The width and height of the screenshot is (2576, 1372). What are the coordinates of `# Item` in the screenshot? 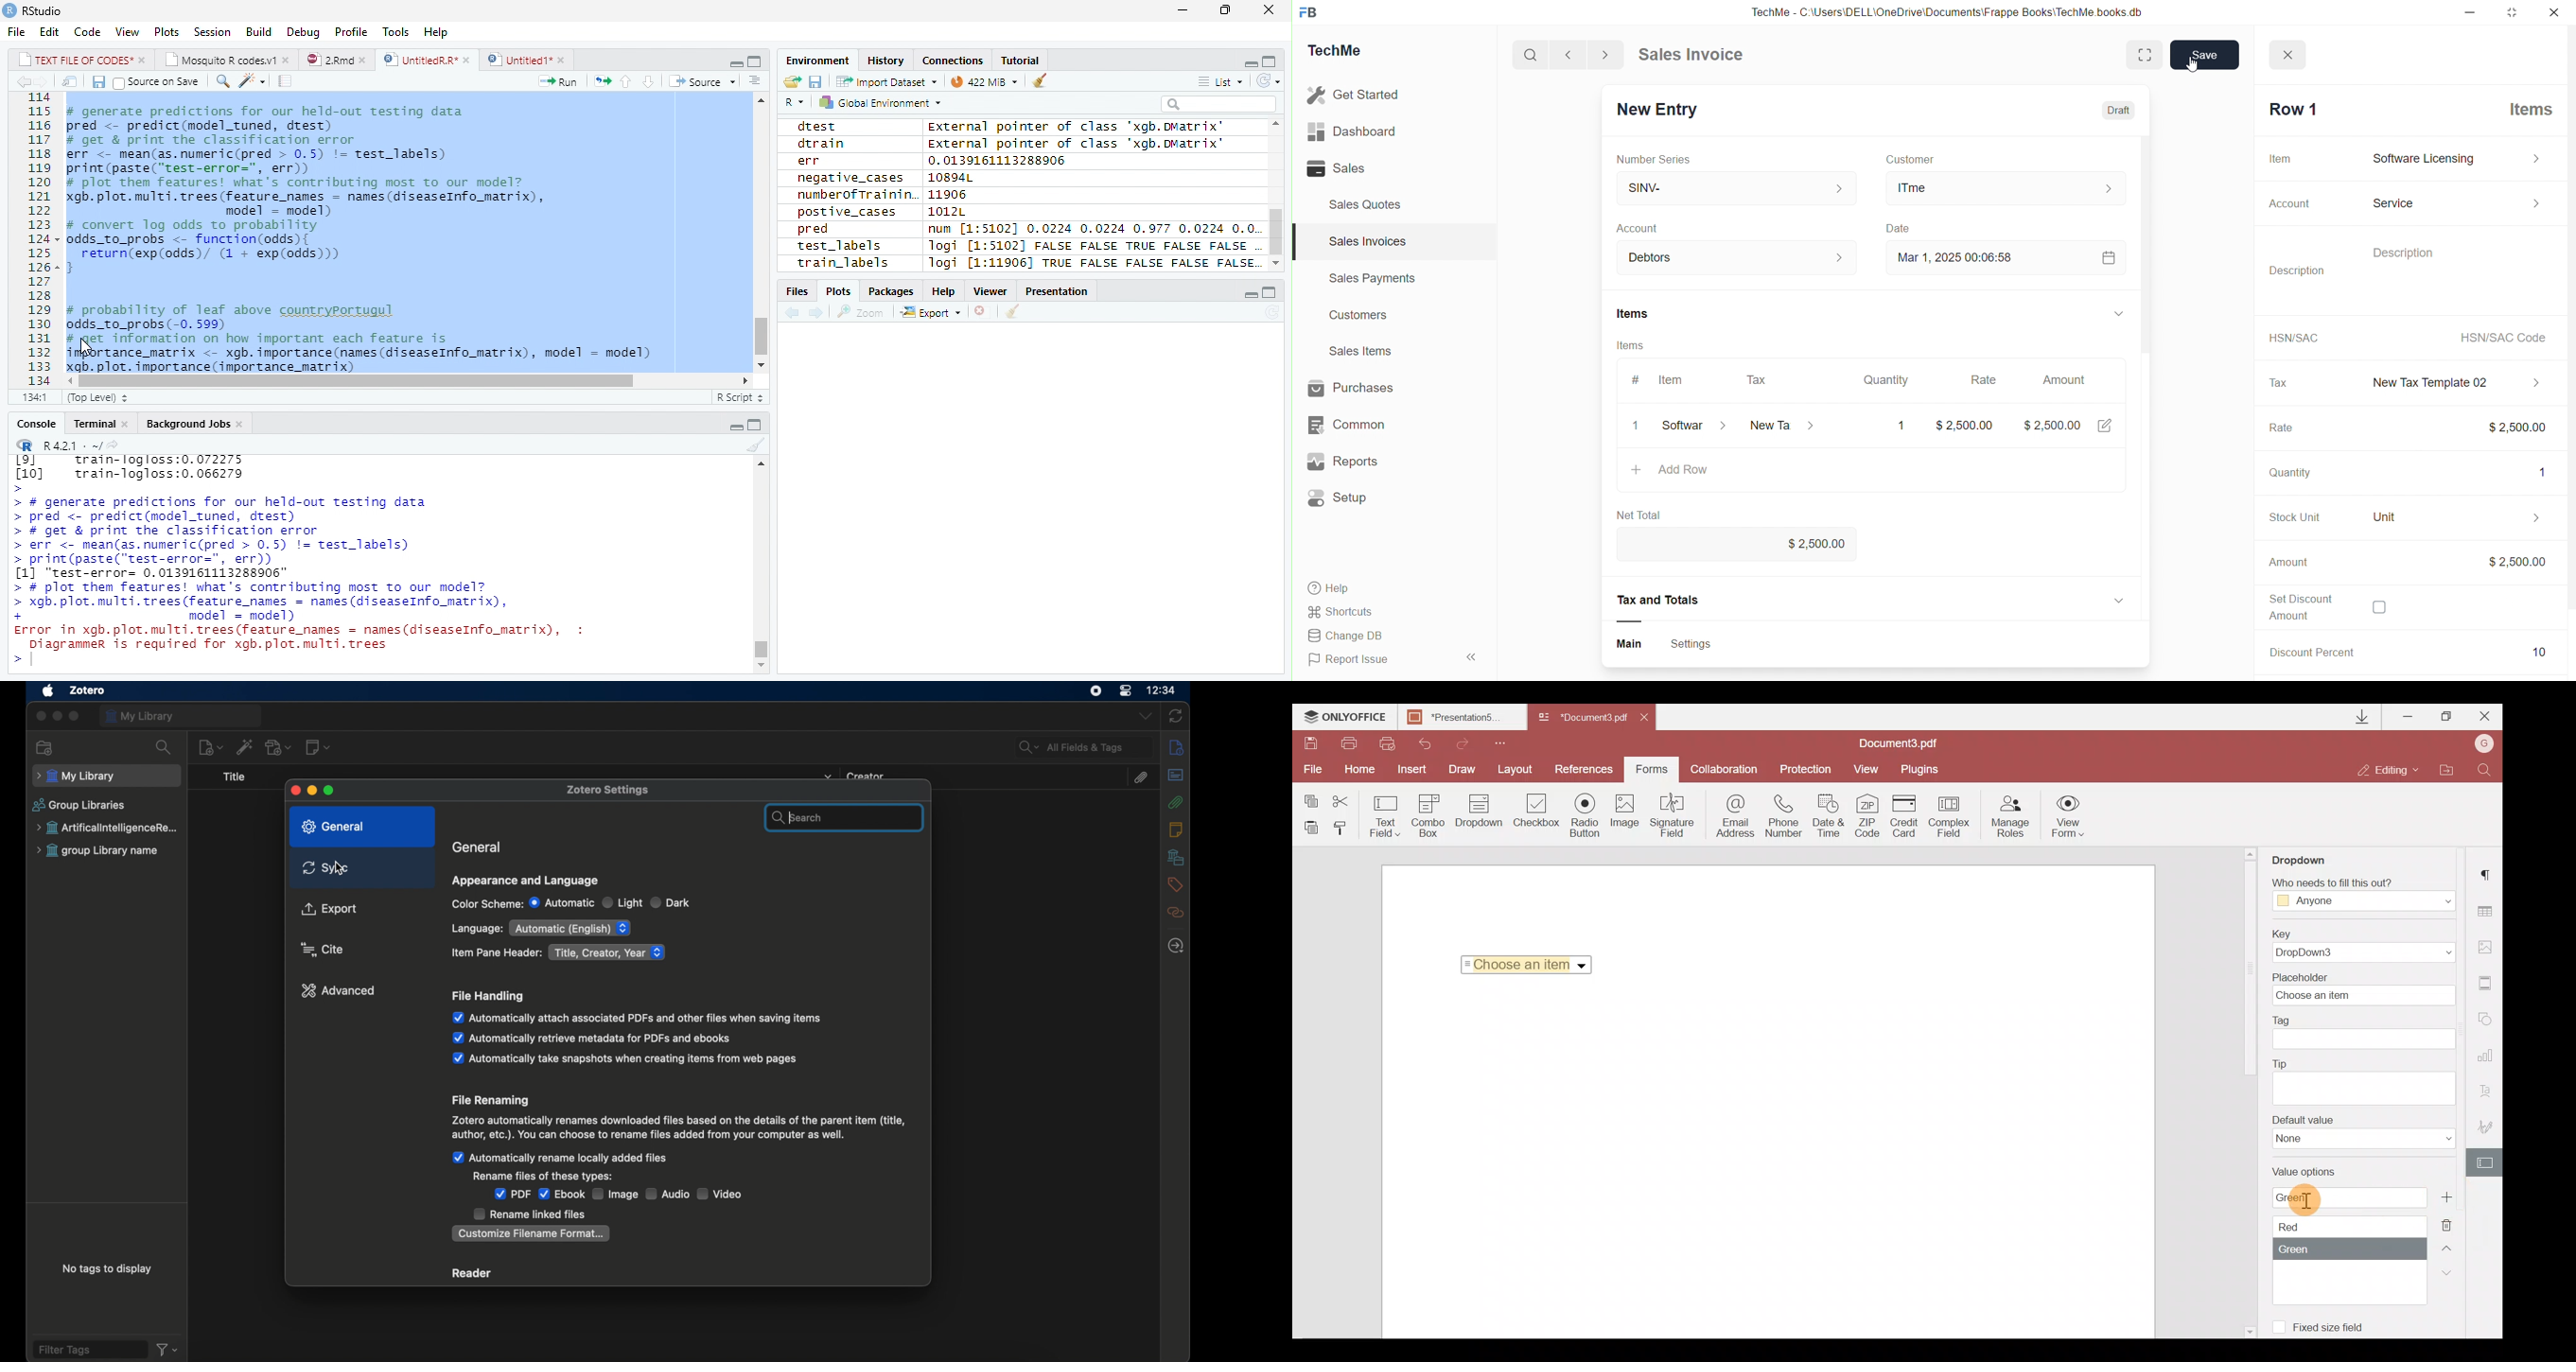 It's located at (1662, 381).